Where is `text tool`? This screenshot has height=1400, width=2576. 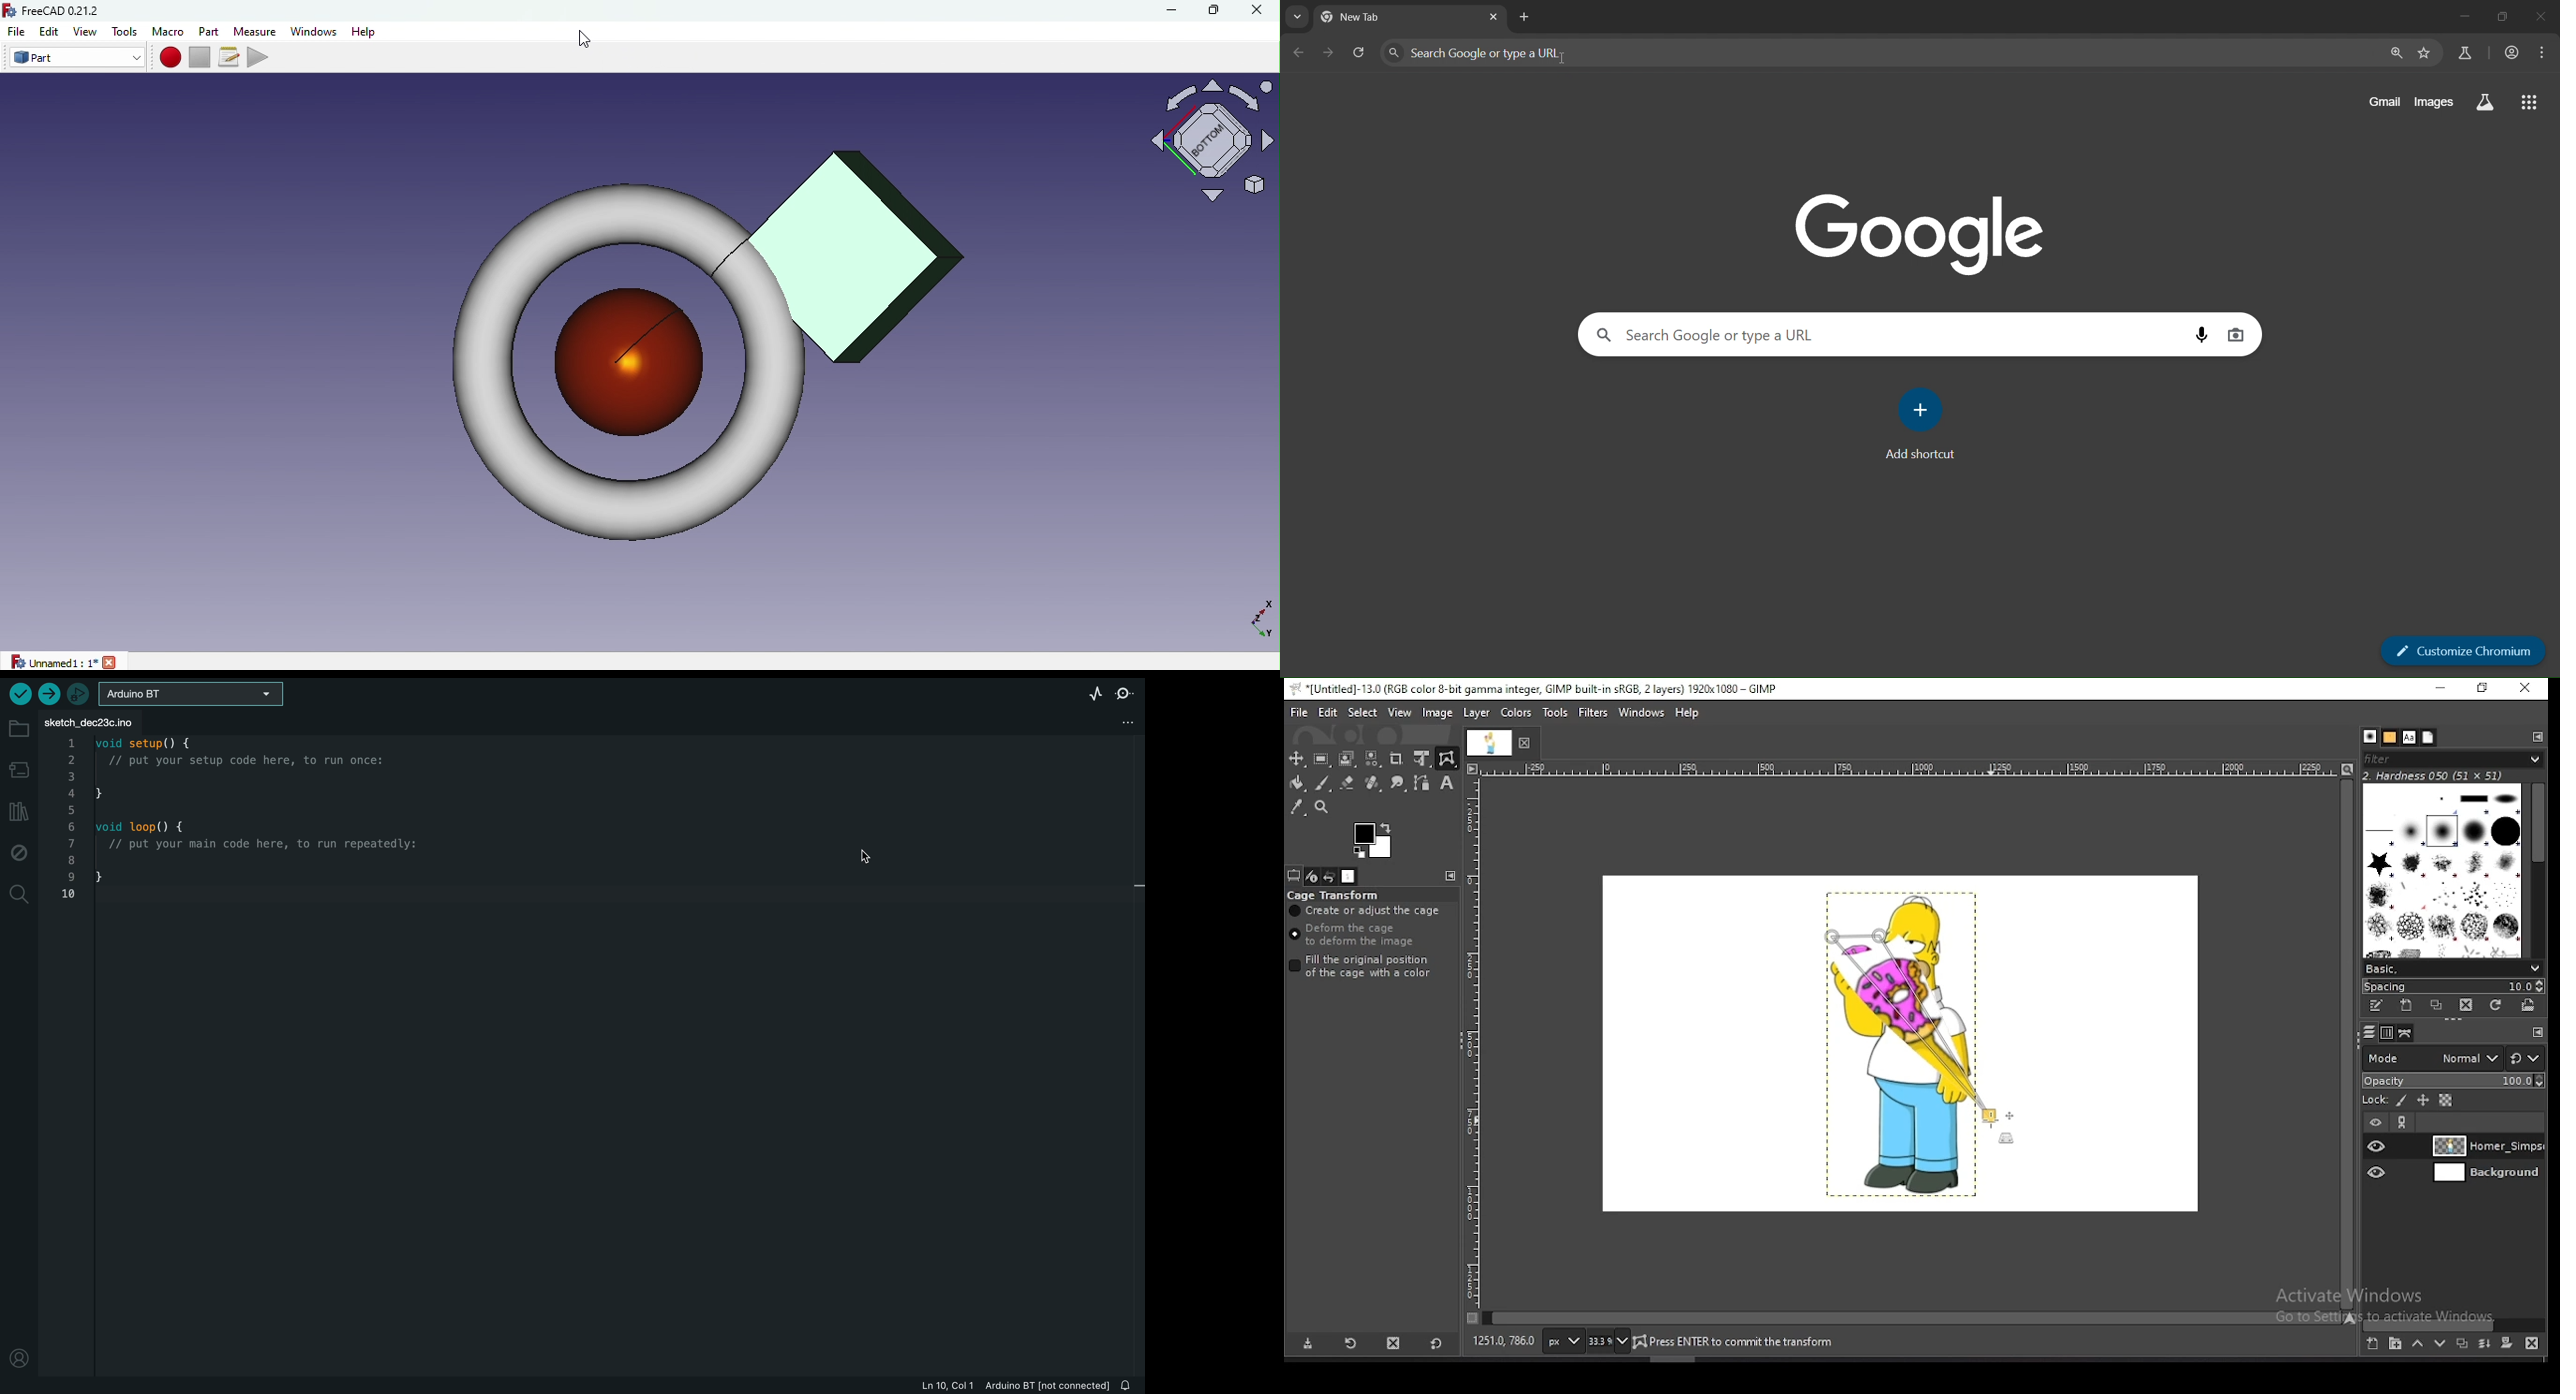
text tool is located at coordinates (1446, 783).